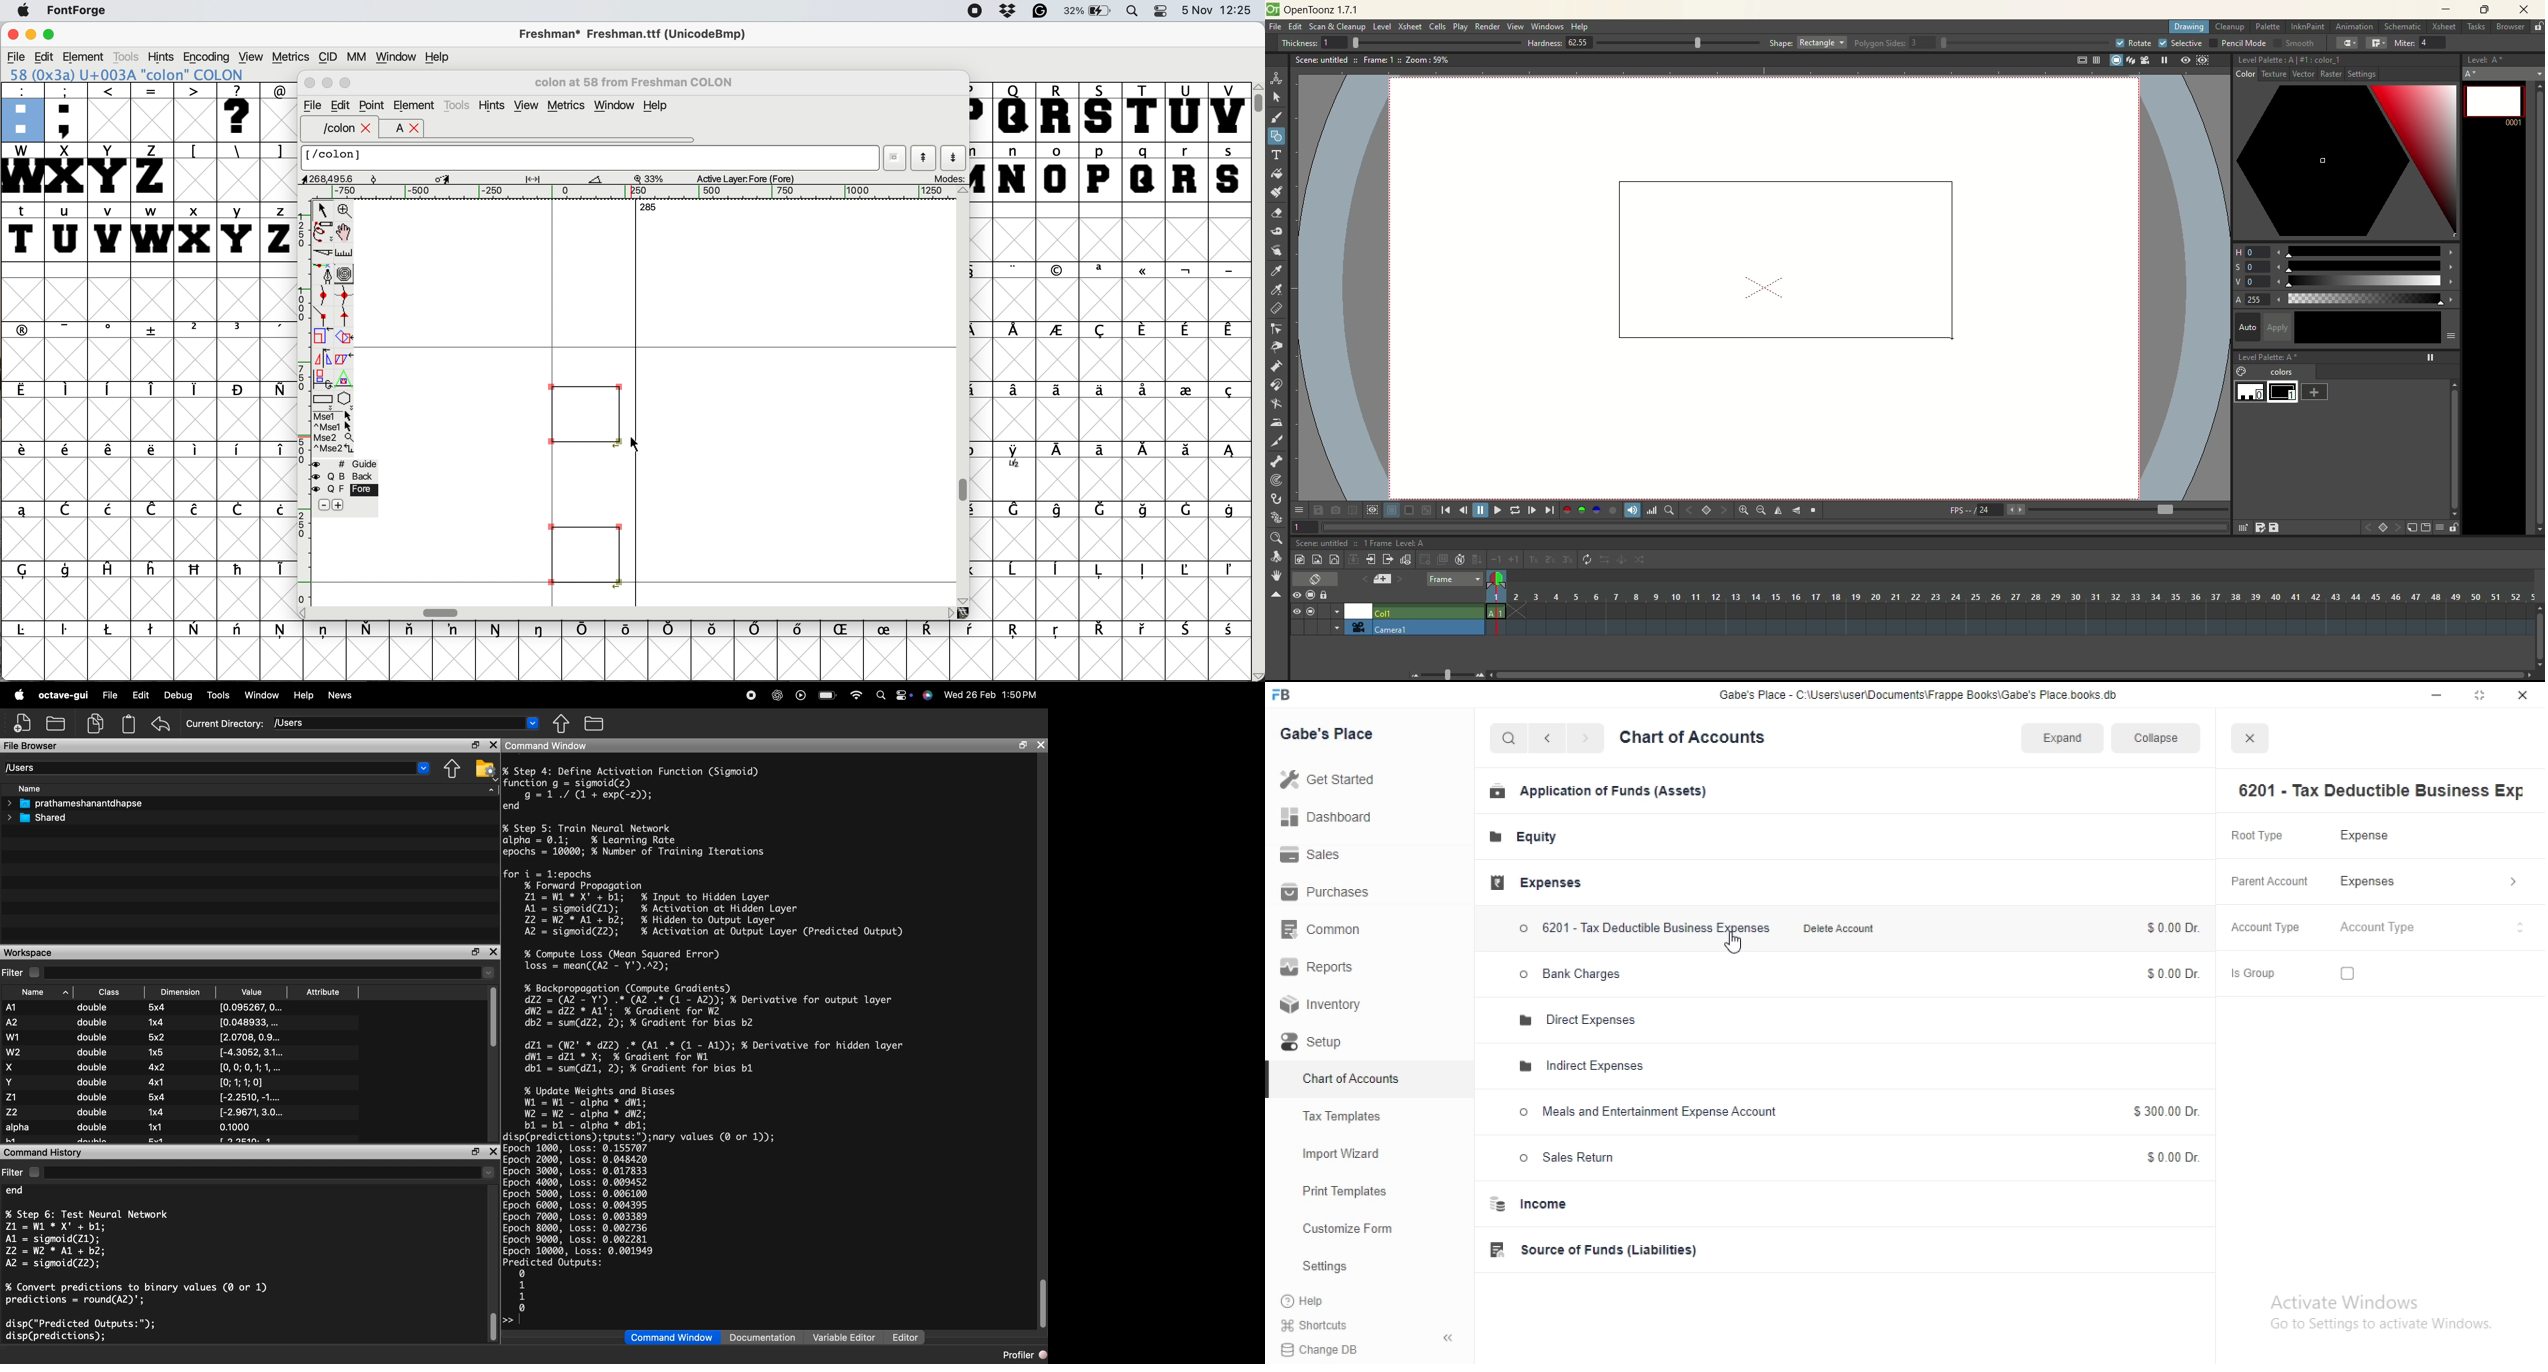 This screenshot has height=1372, width=2548. I want to click on Expense, so click(2368, 832).